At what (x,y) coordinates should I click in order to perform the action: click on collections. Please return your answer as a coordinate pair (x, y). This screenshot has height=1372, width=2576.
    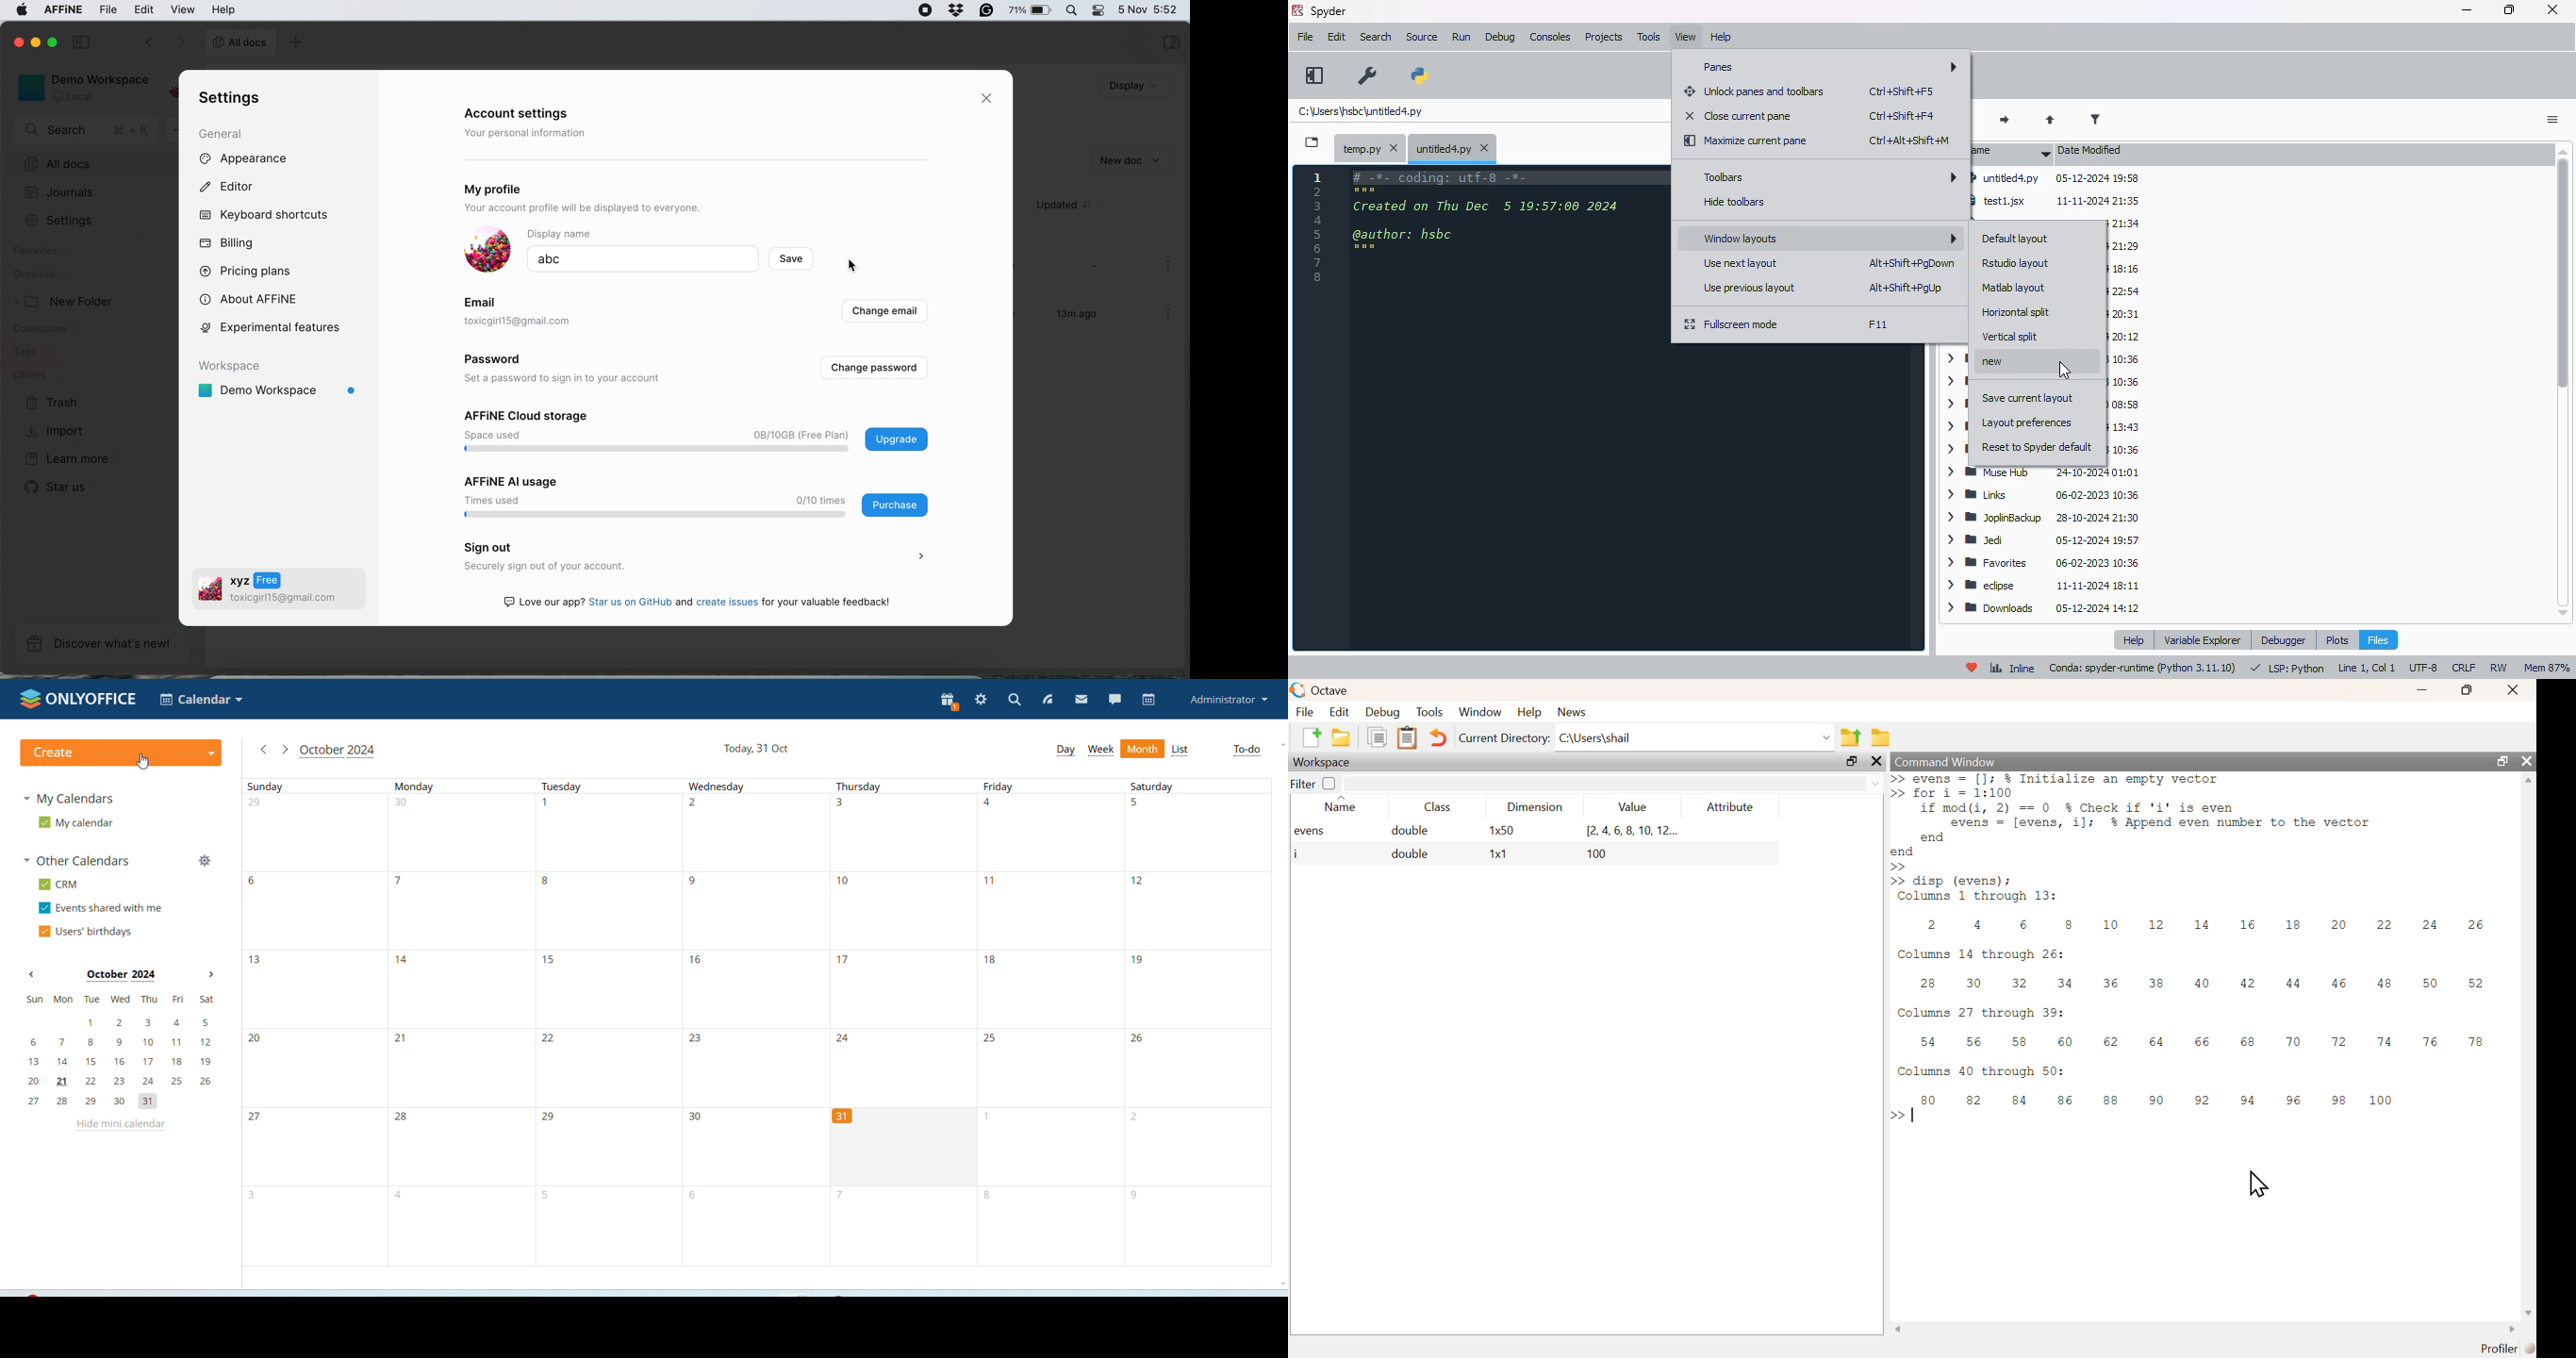
    Looking at the image, I should click on (52, 331).